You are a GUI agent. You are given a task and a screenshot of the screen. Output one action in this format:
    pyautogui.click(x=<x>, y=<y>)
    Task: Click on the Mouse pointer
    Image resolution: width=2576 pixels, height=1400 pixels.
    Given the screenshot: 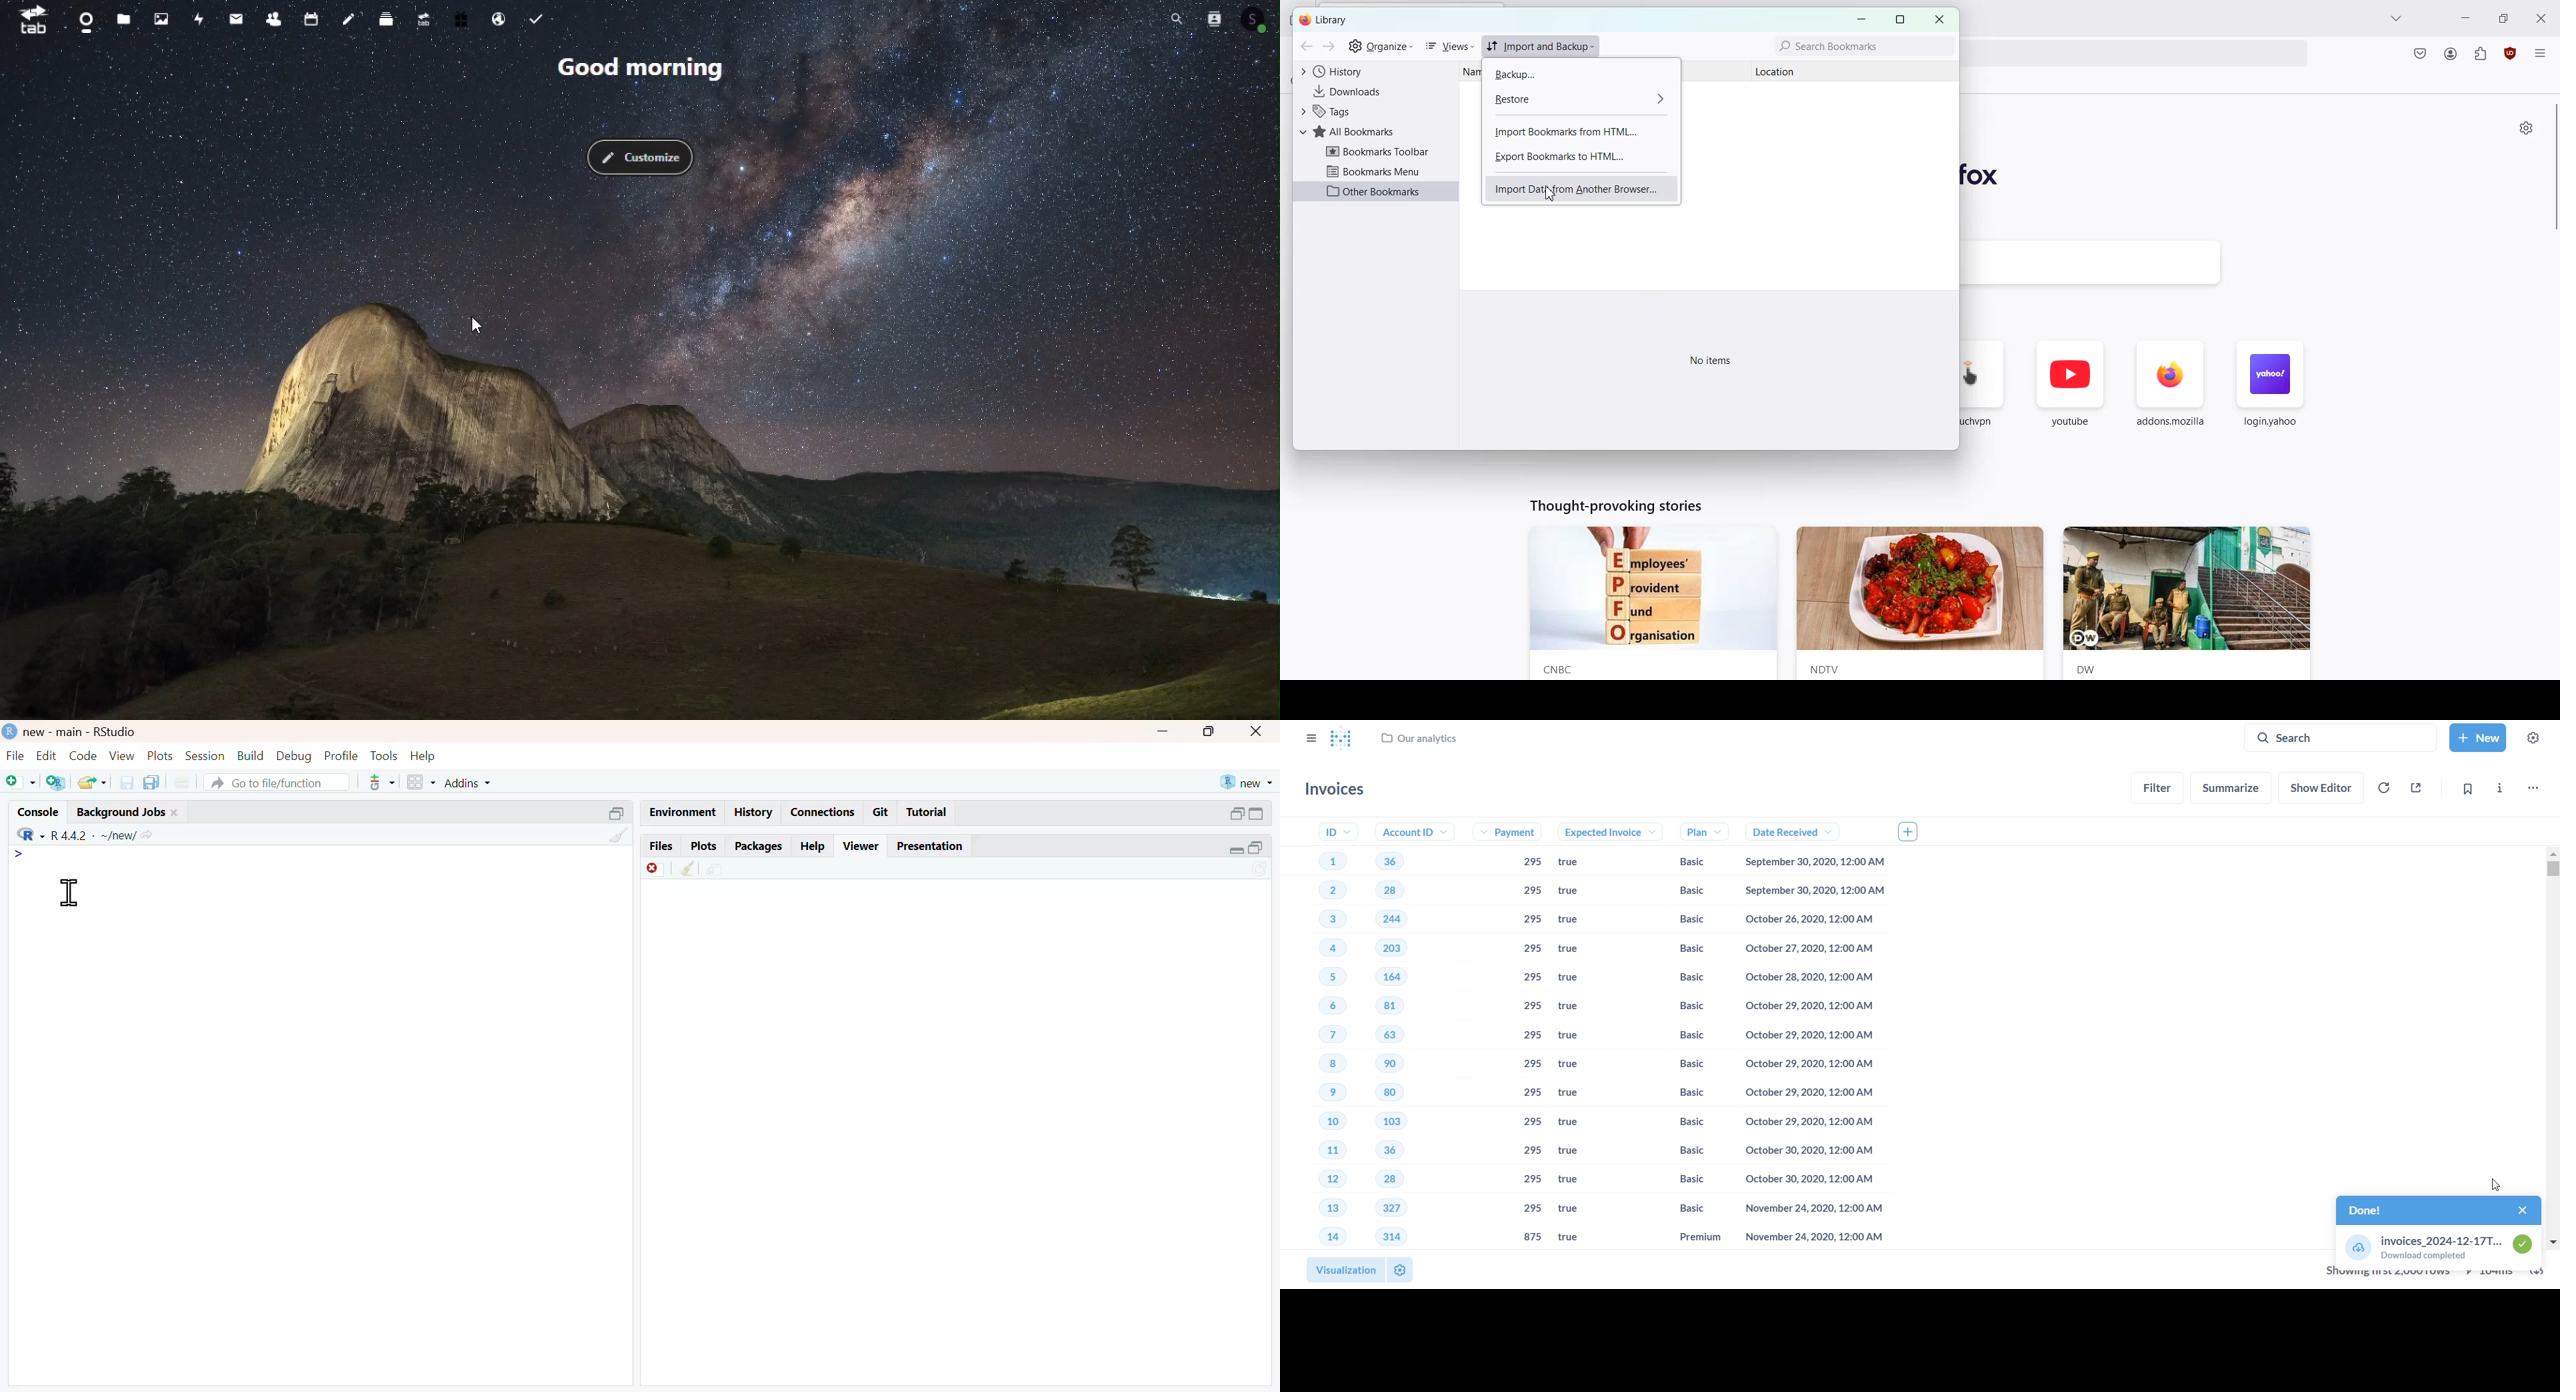 What is the action you would take?
    pyautogui.click(x=478, y=327)
    